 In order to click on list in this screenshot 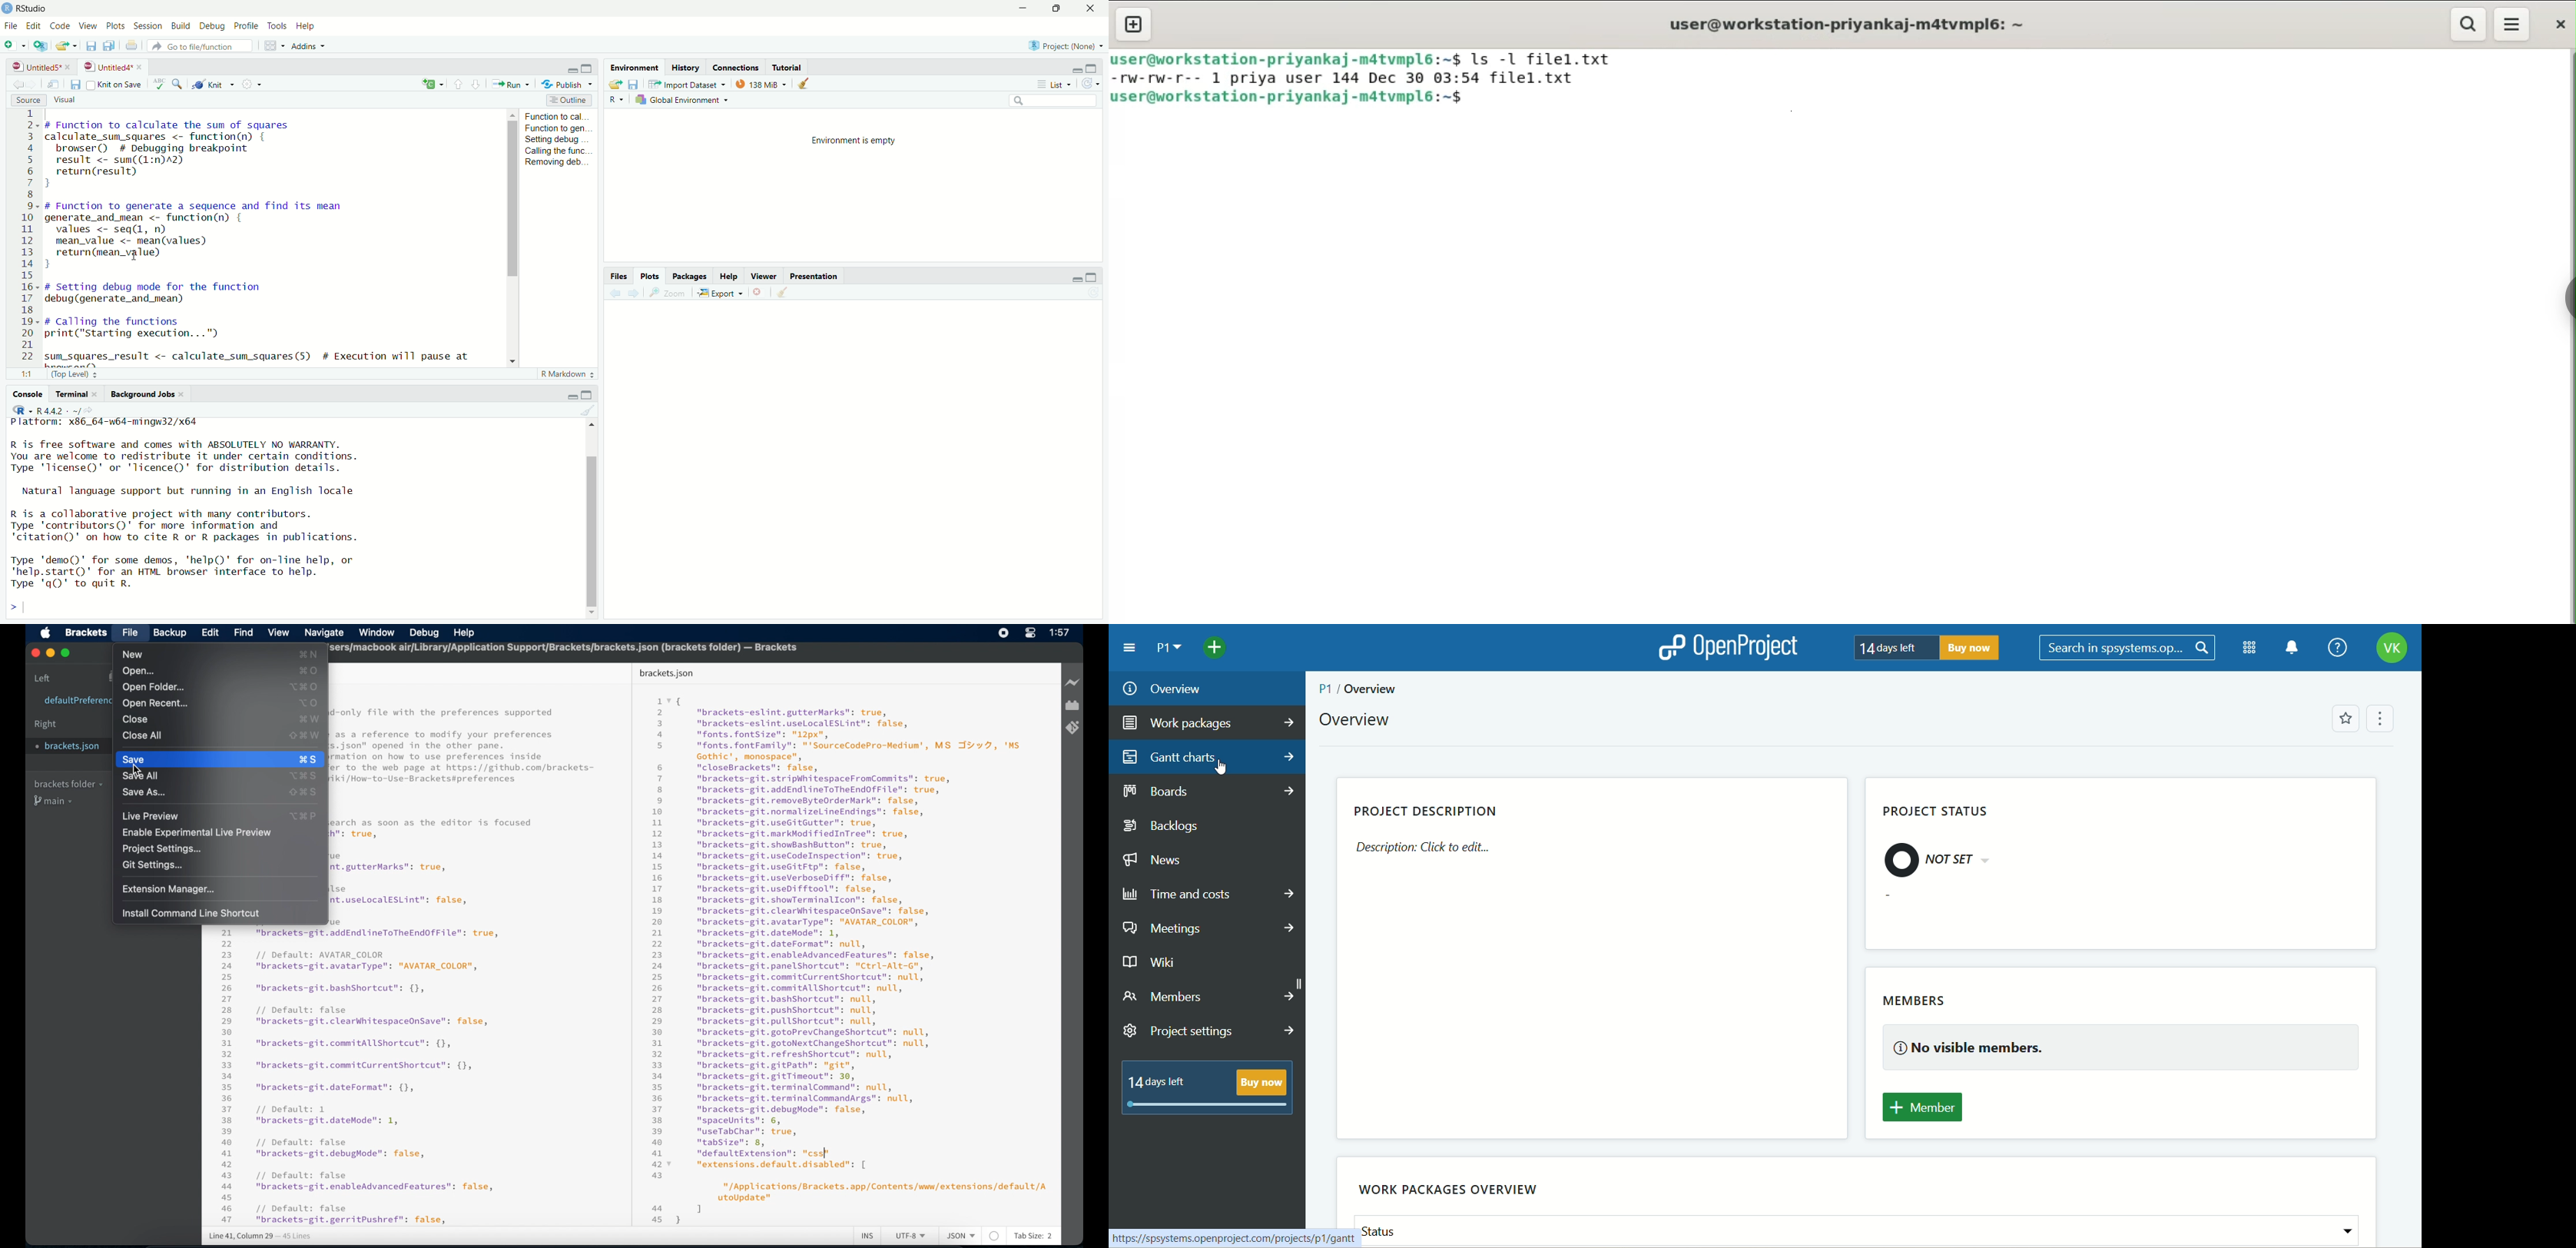, I will do `click(1052, 84)`.